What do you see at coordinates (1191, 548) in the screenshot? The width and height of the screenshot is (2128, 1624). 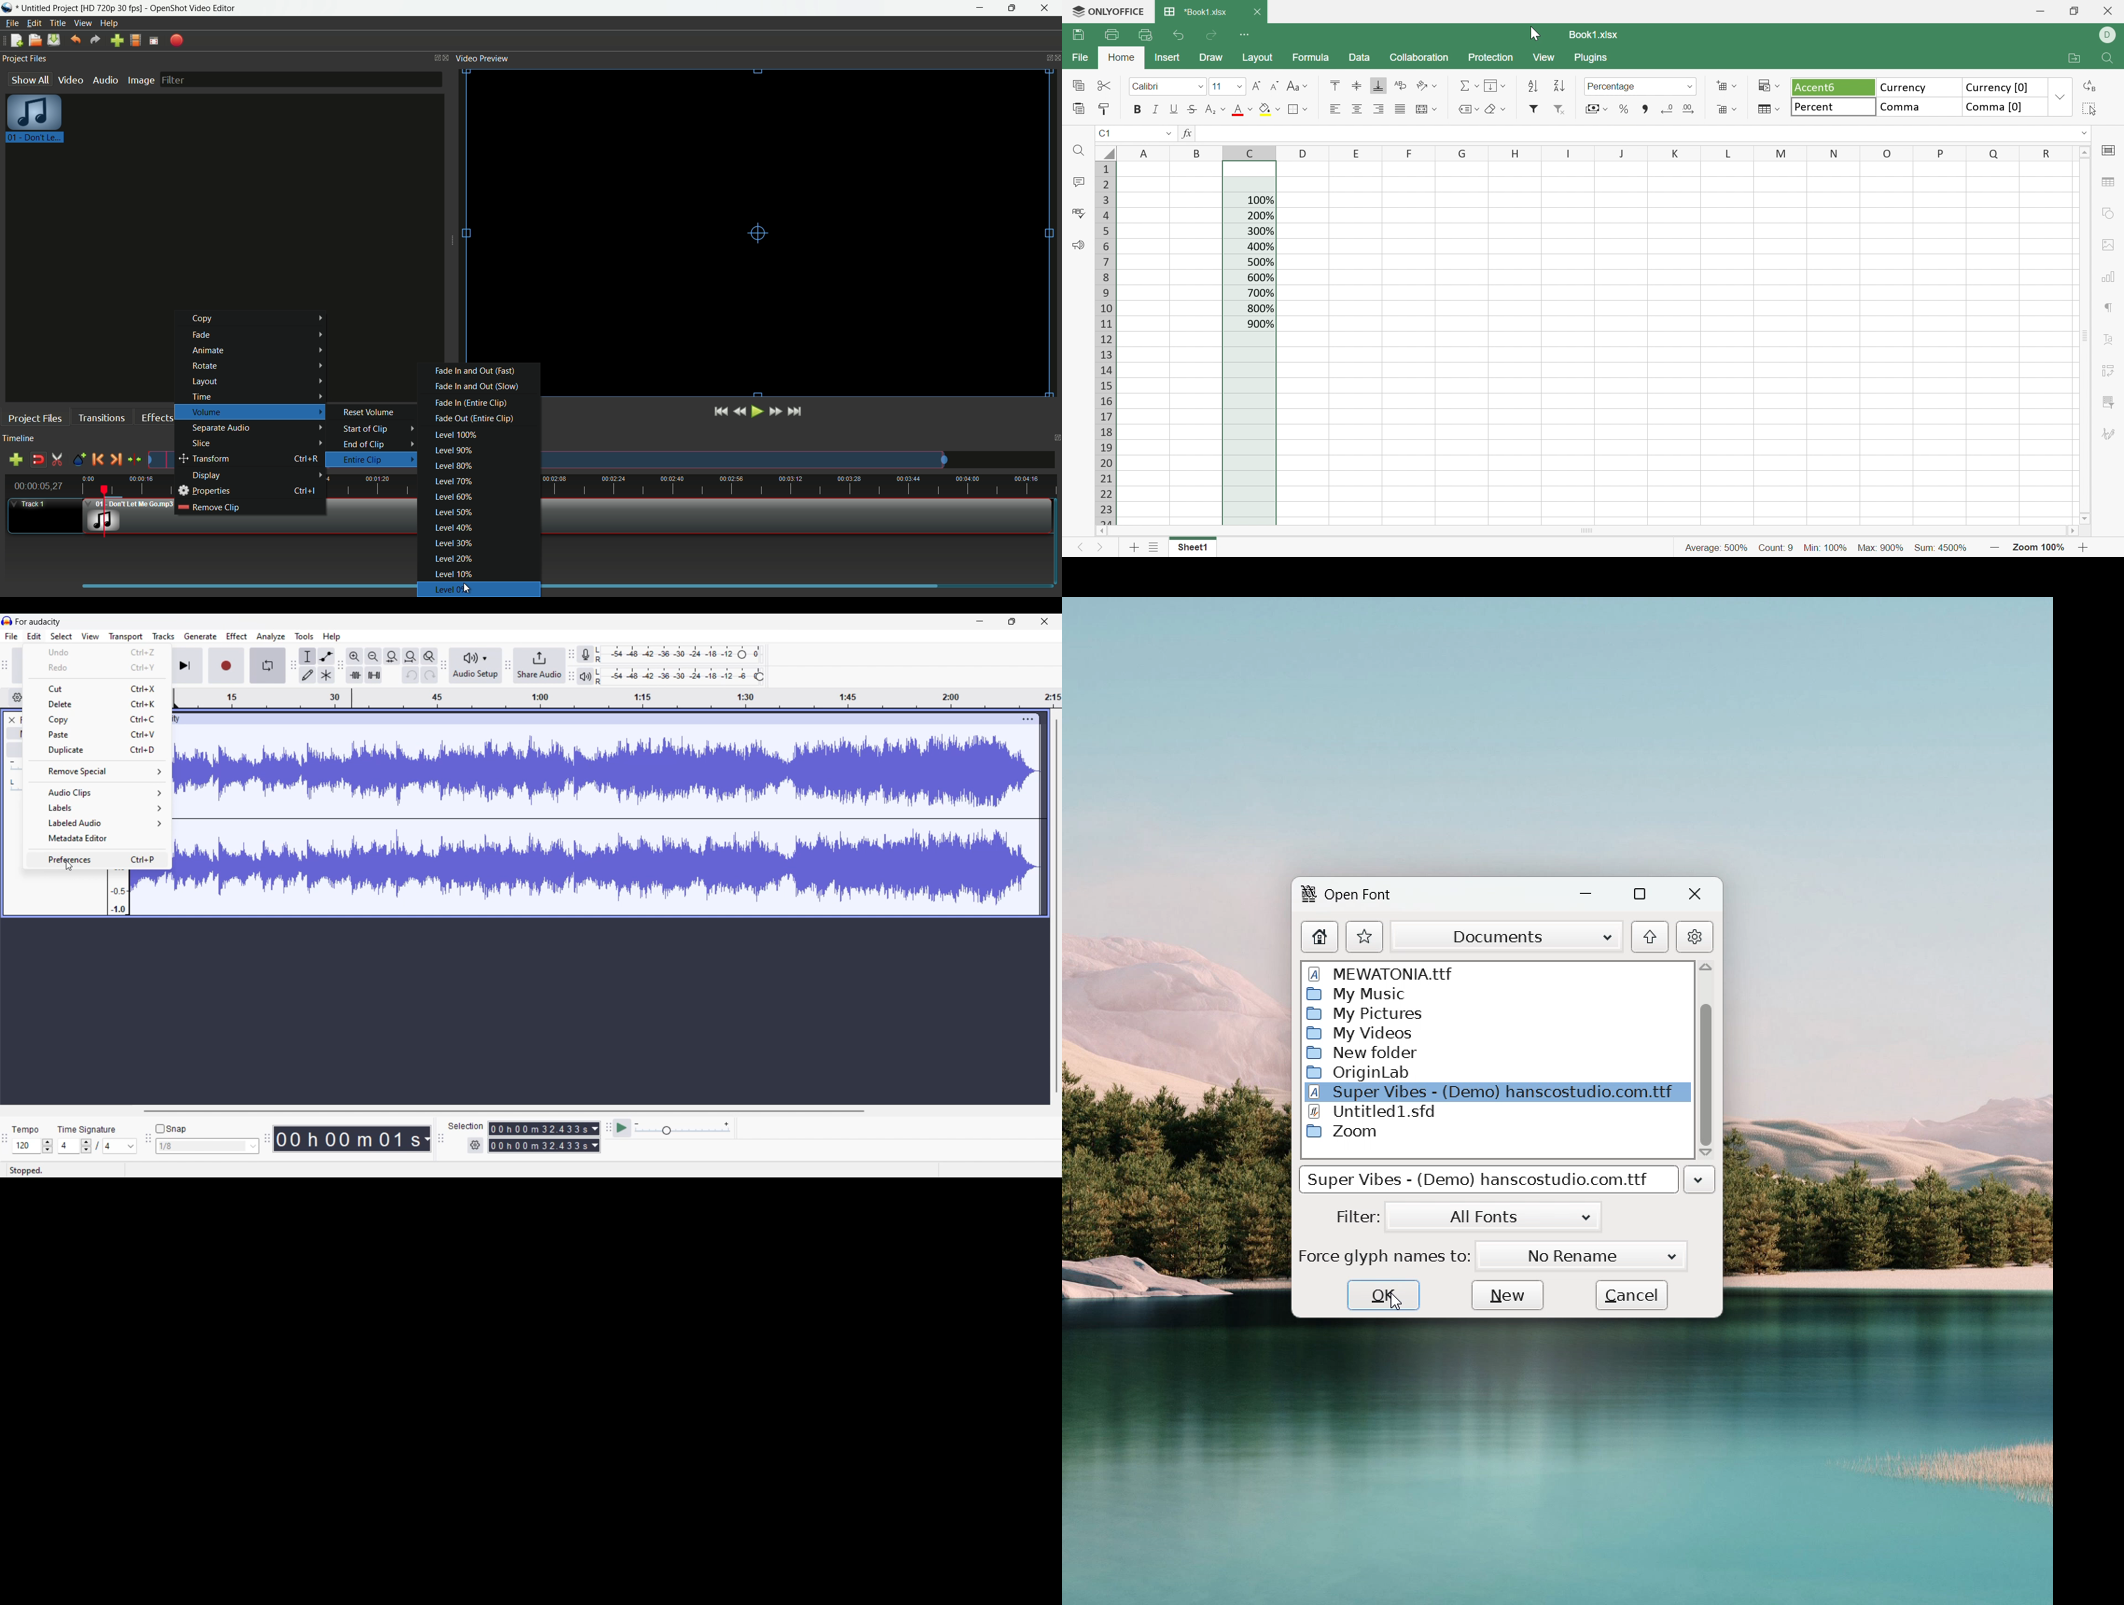 I see `Sheet1` at bounding box center [1191, 548].